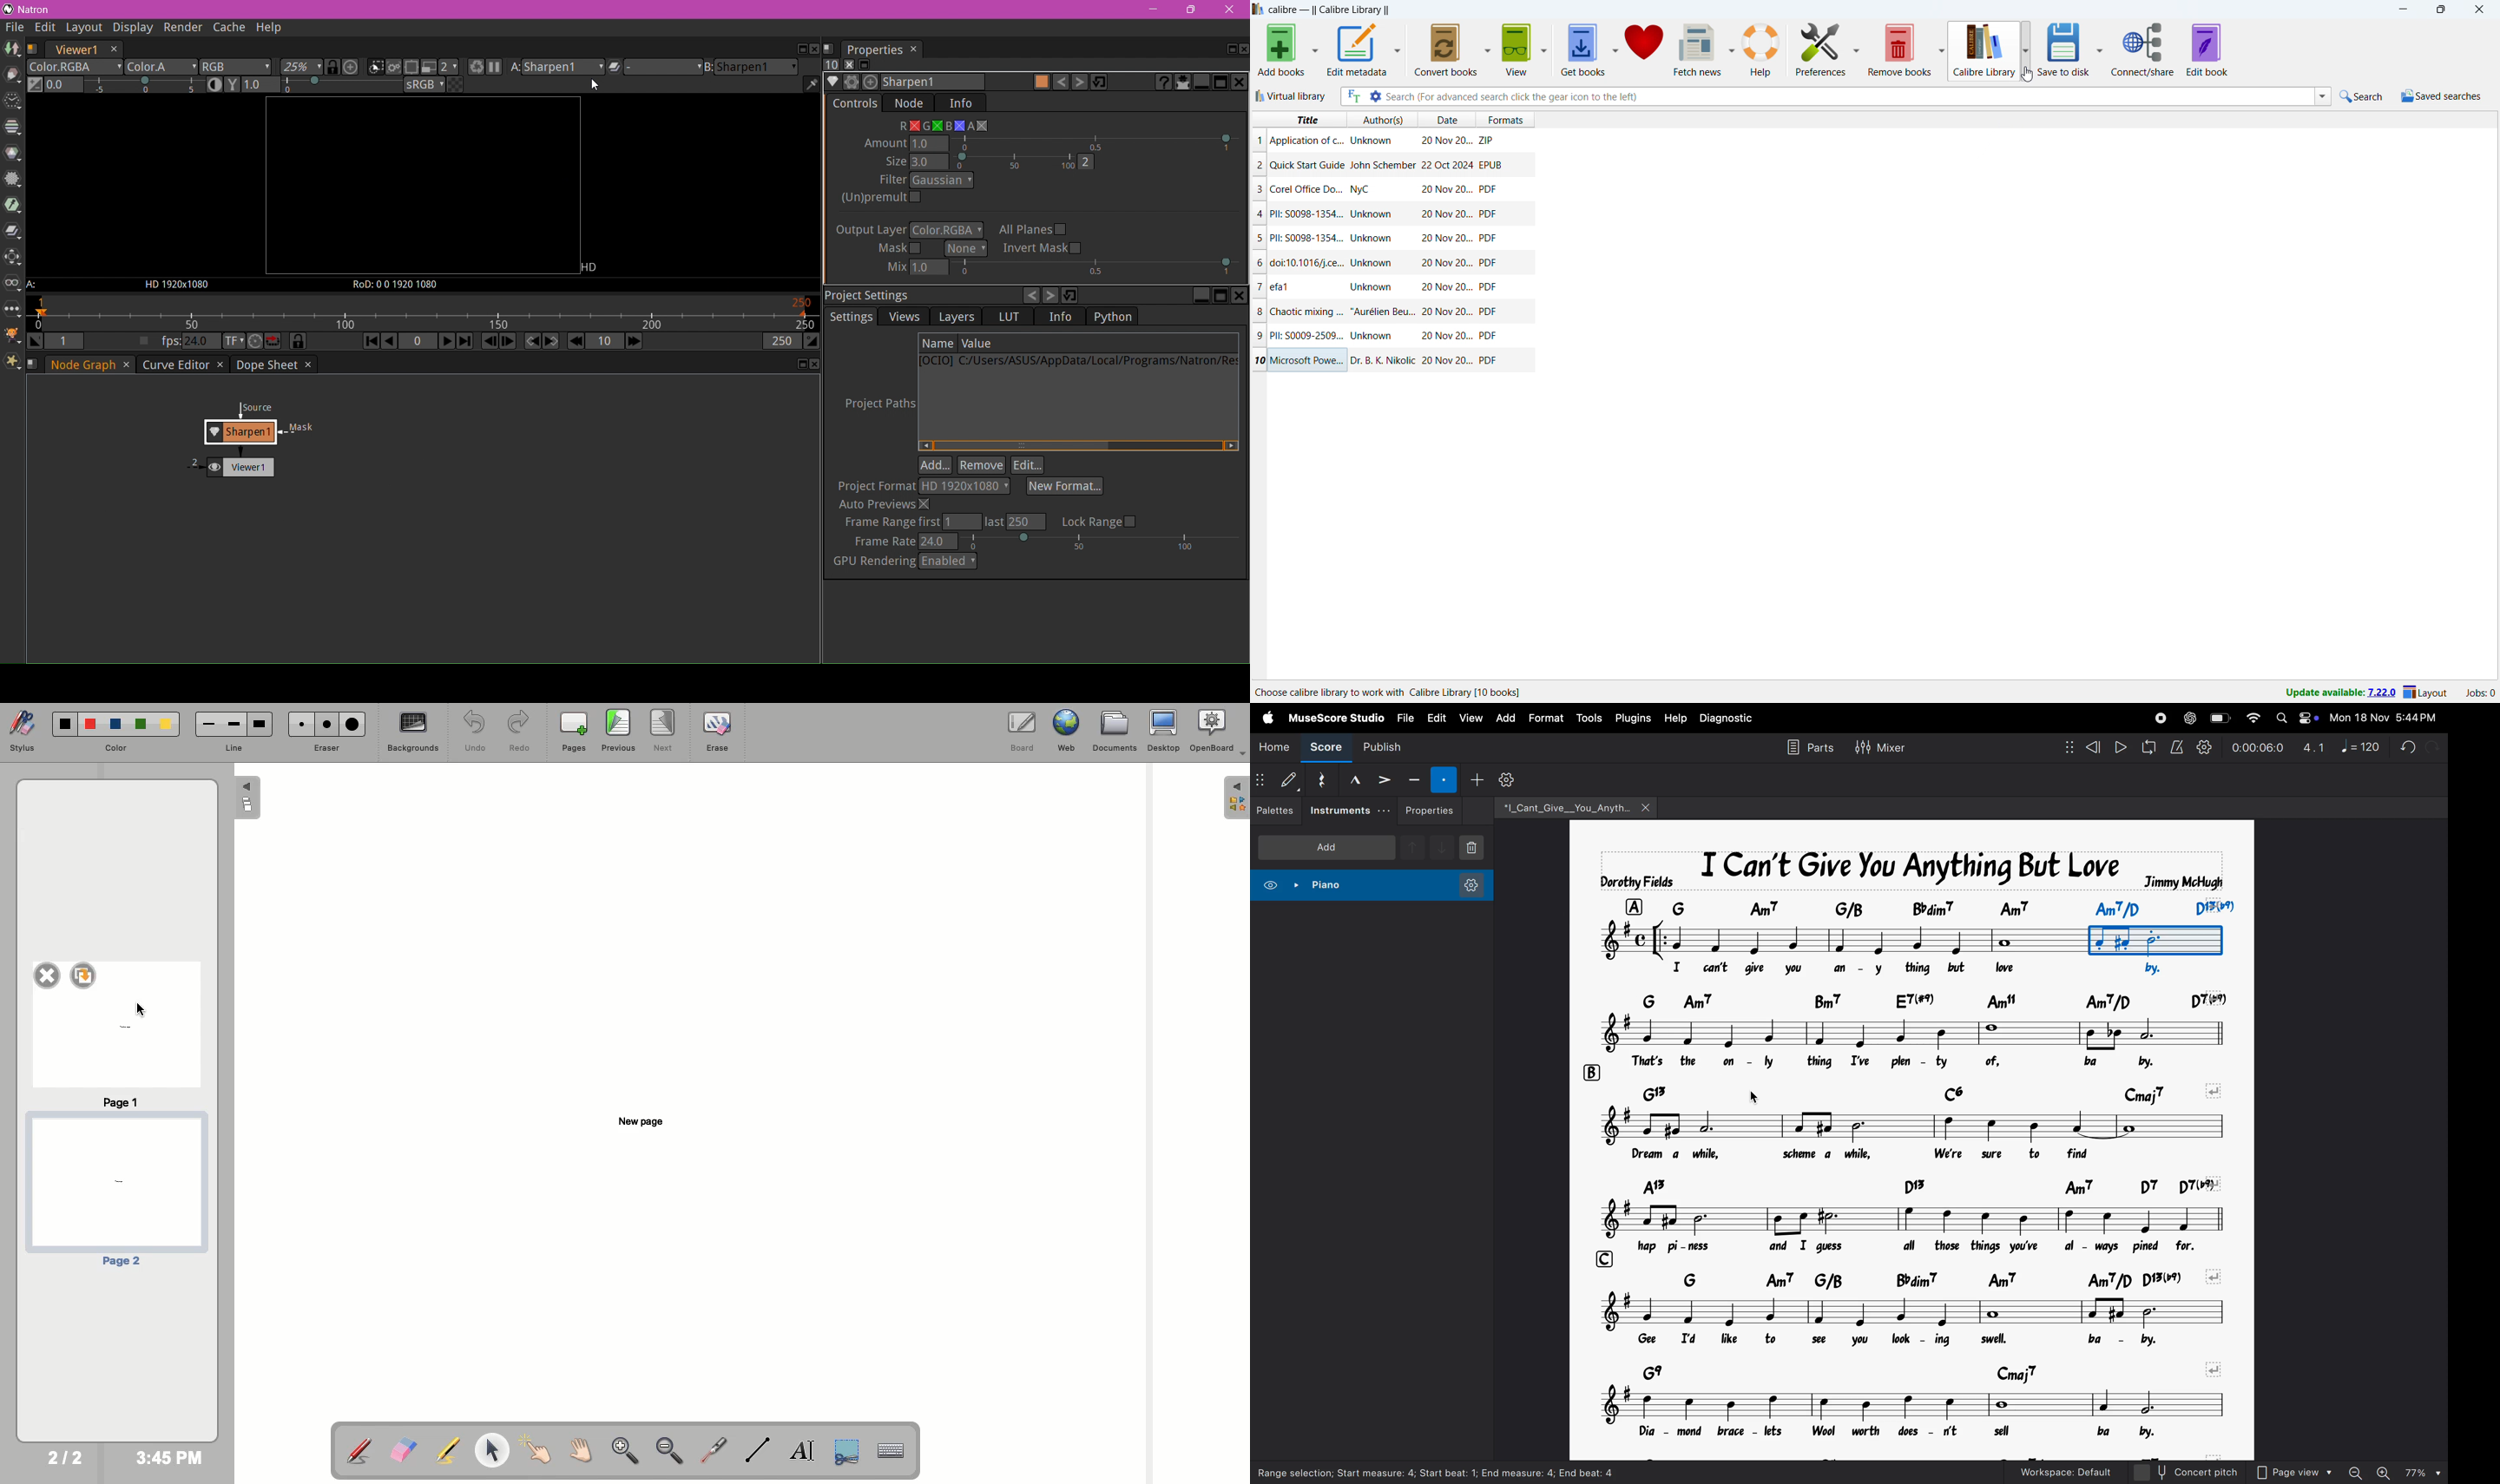 Image resolution: width=2520 pixels, height=1484 pixels. What do you see at coordinates (1445, 190) in the screenshot?
I see `Date` at bounding box center [1445, 190].